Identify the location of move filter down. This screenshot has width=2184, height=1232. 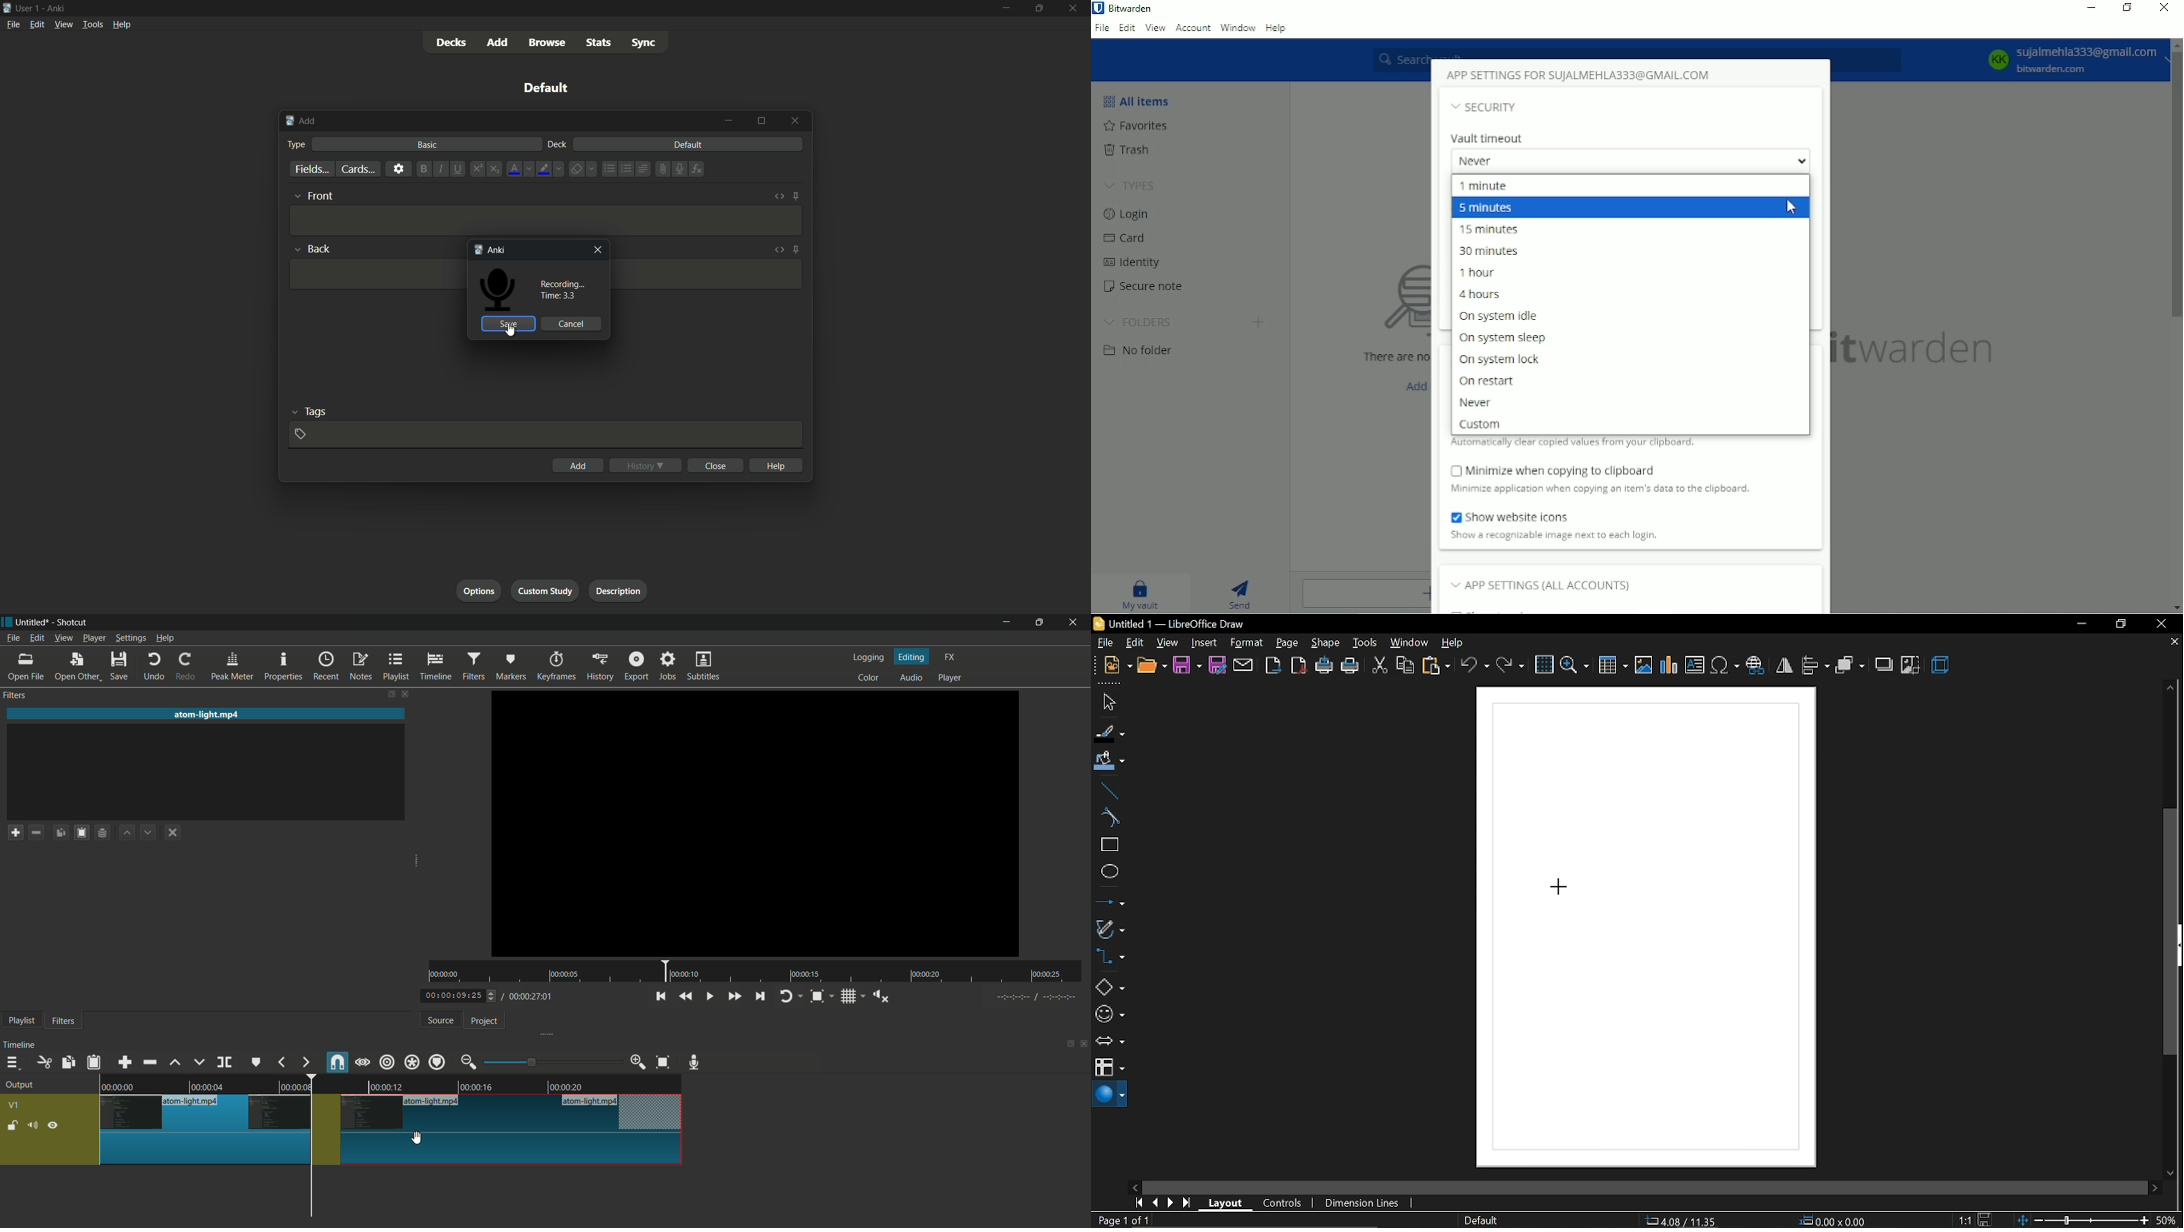
(151, 832).